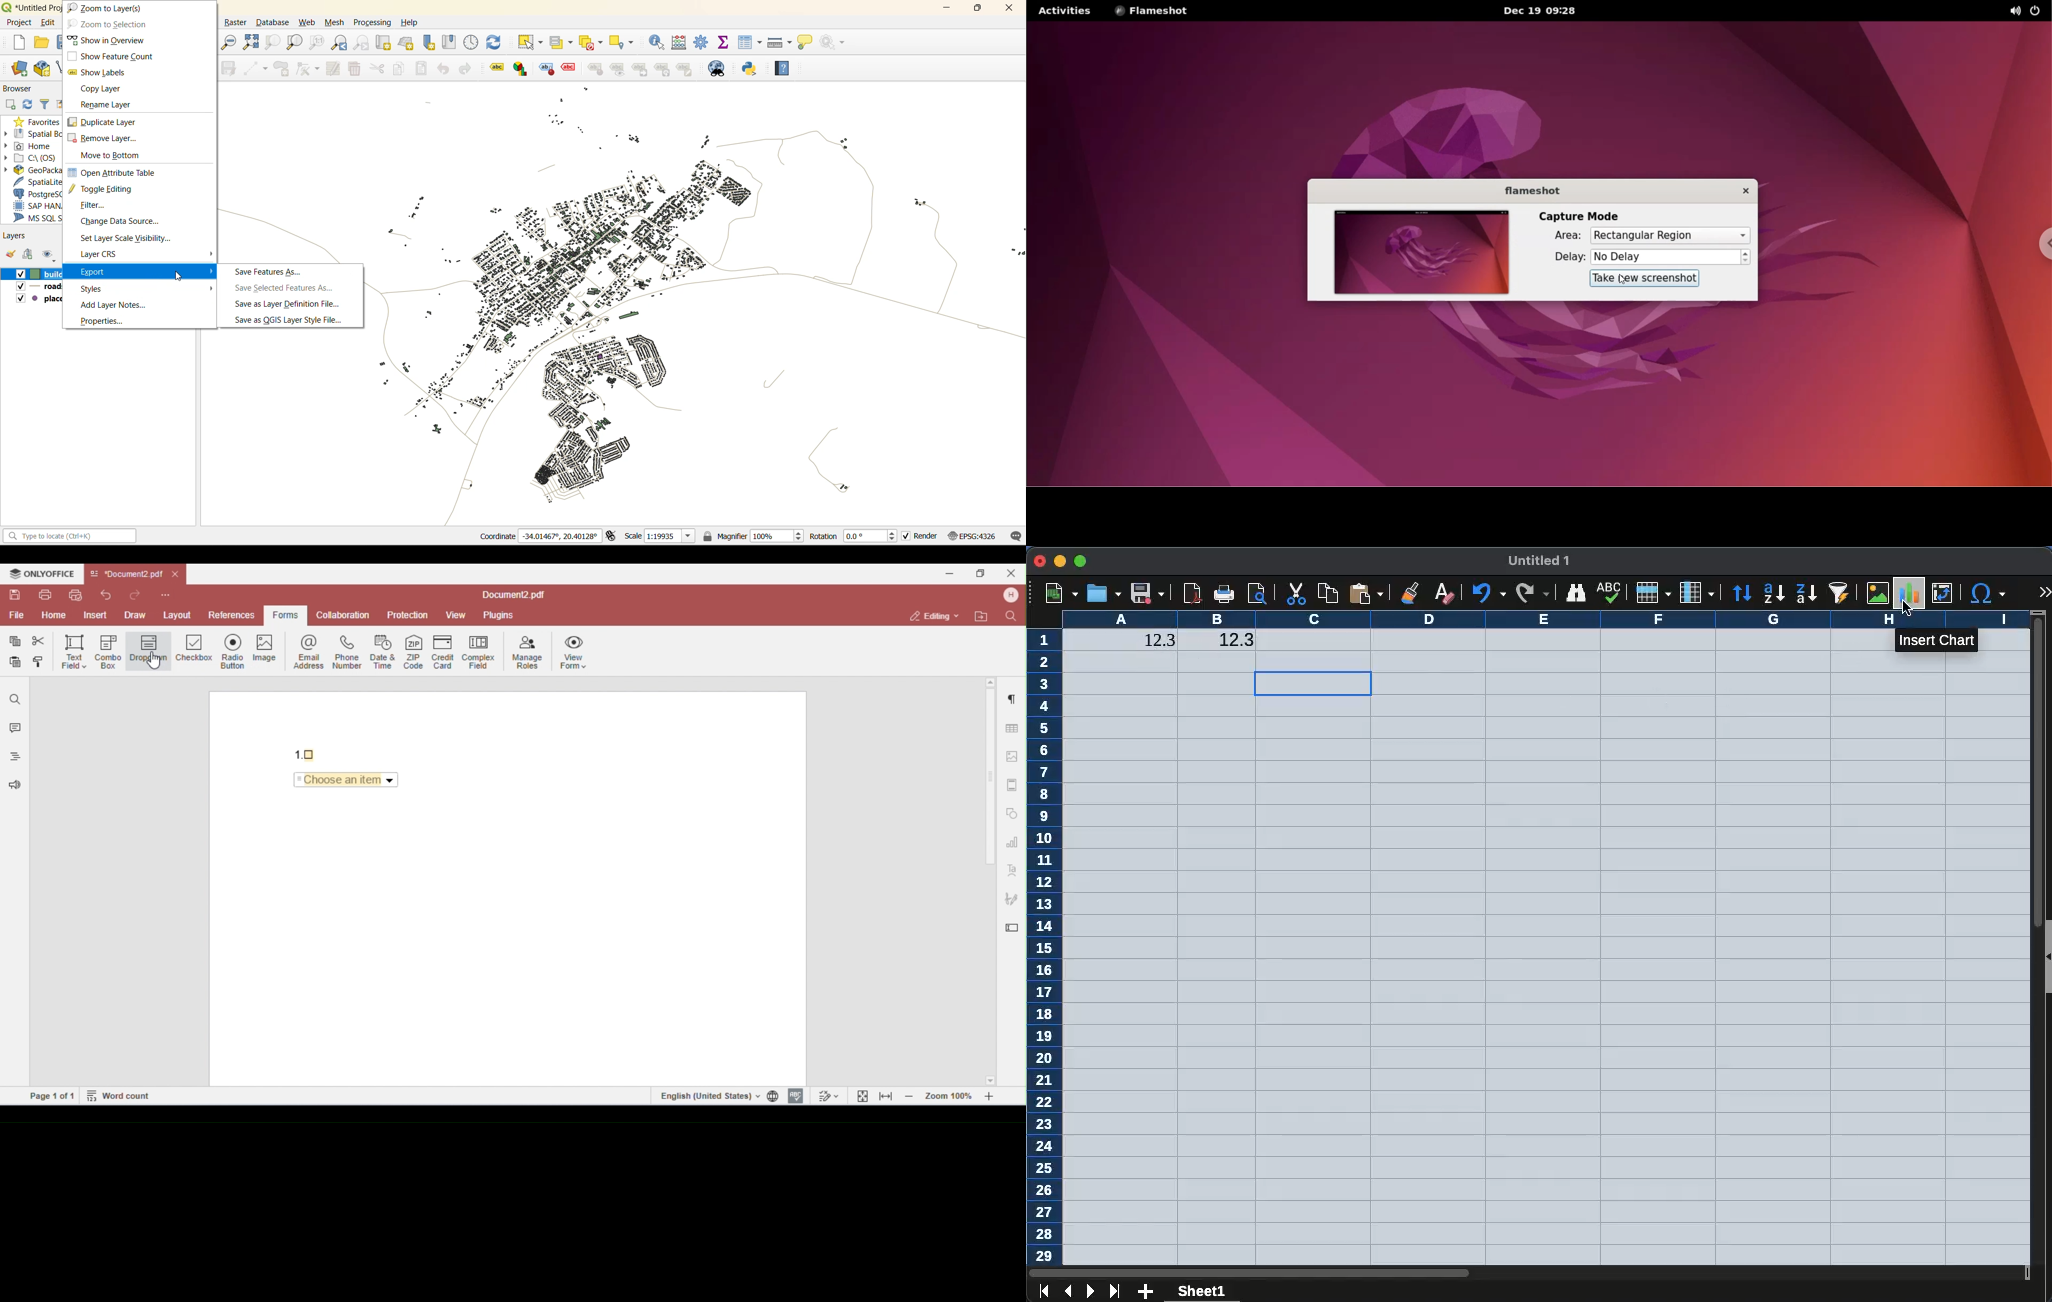 The height and width of the screenshot is (1316, 2072). I want to click on undo, so click(1489, 595).